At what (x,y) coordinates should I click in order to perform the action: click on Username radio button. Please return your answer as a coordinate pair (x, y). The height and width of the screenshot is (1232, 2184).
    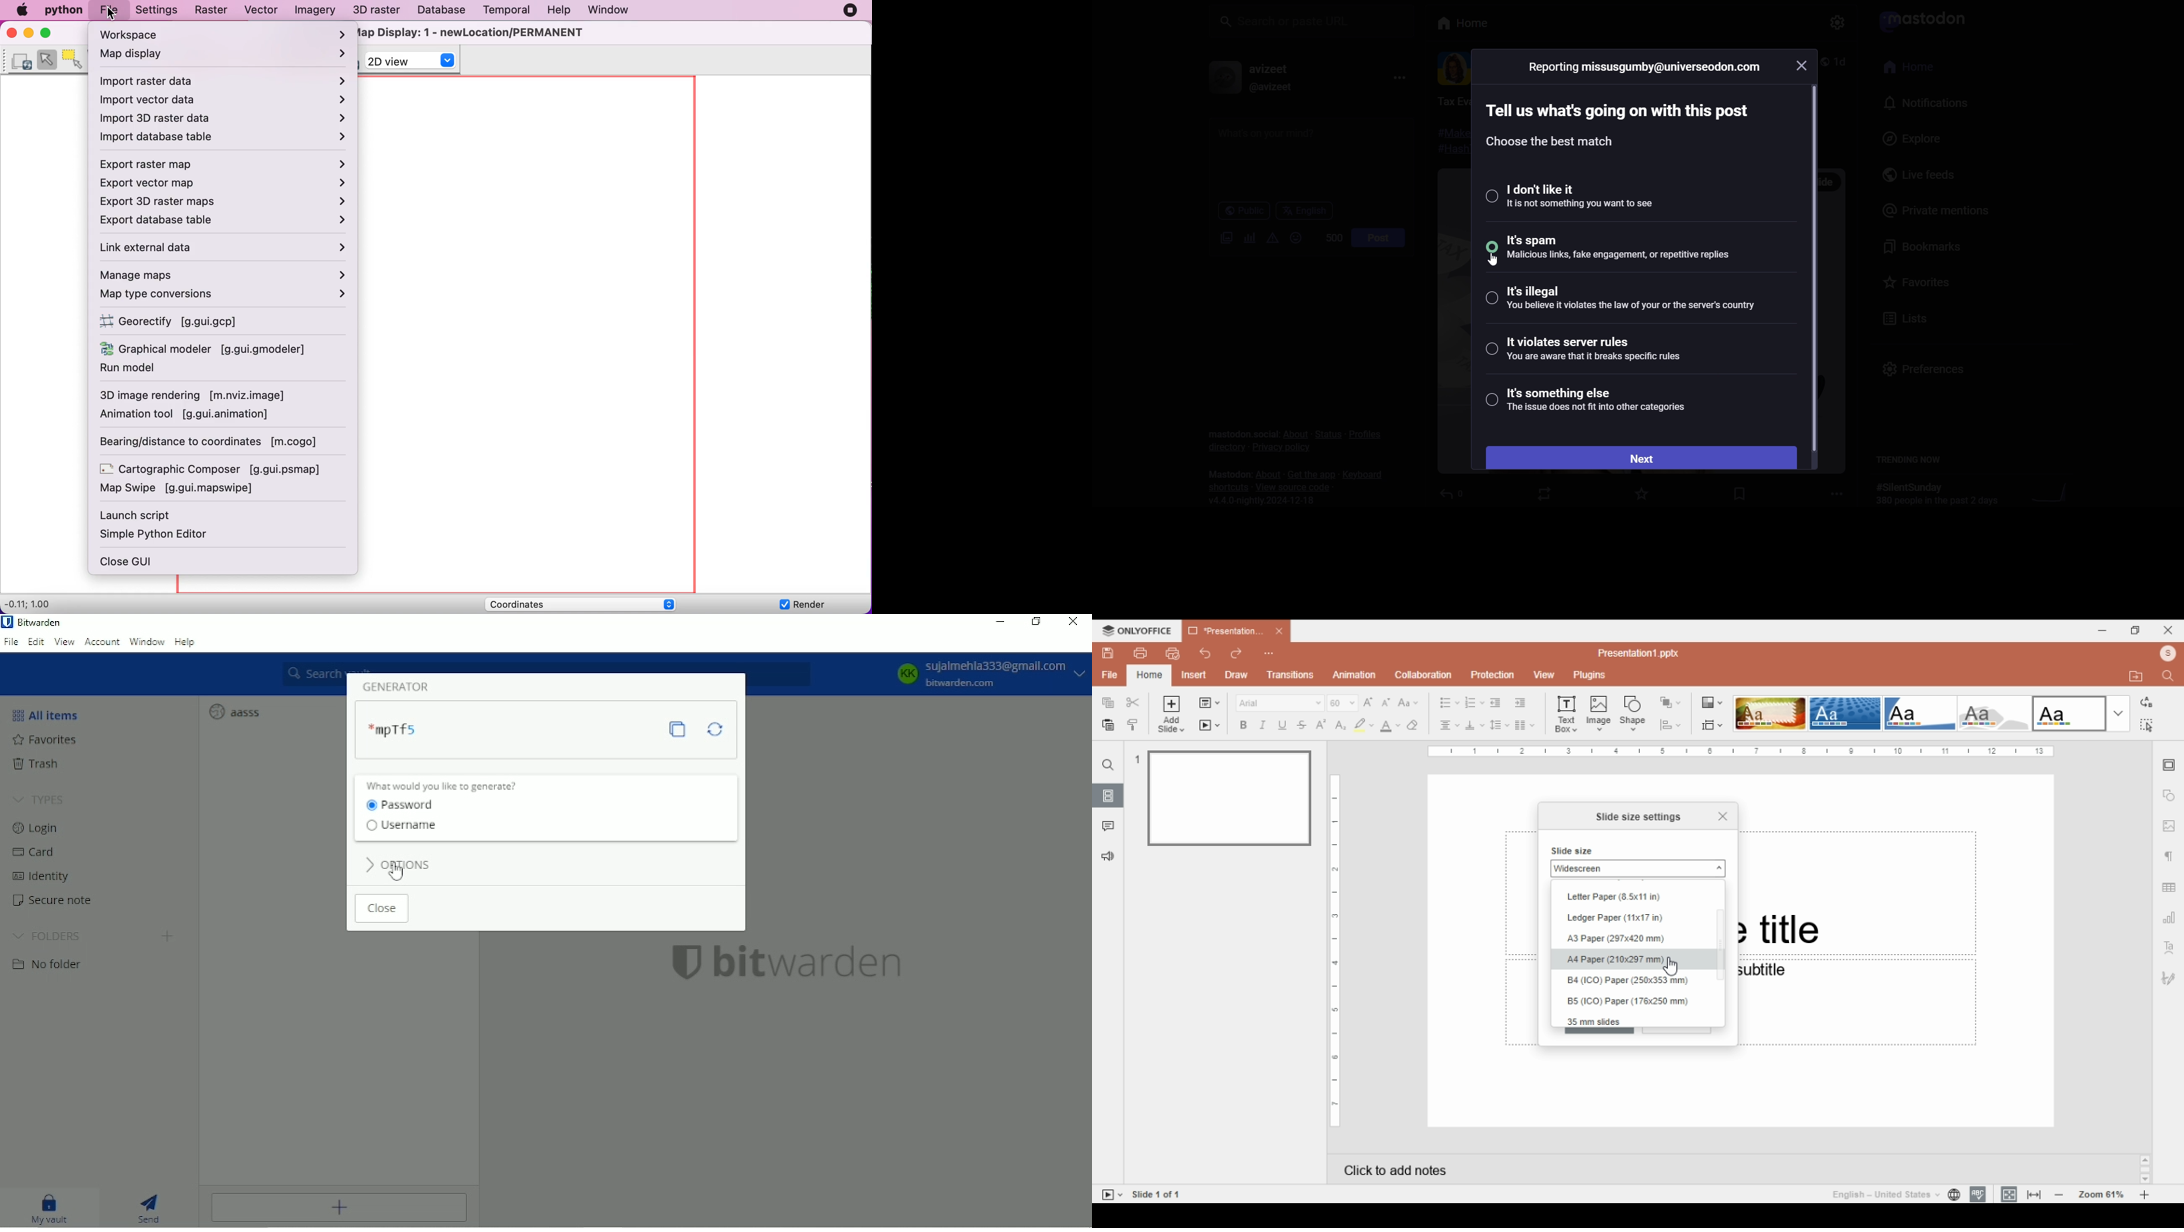
    Looking at the image, I should click on (405, 826).